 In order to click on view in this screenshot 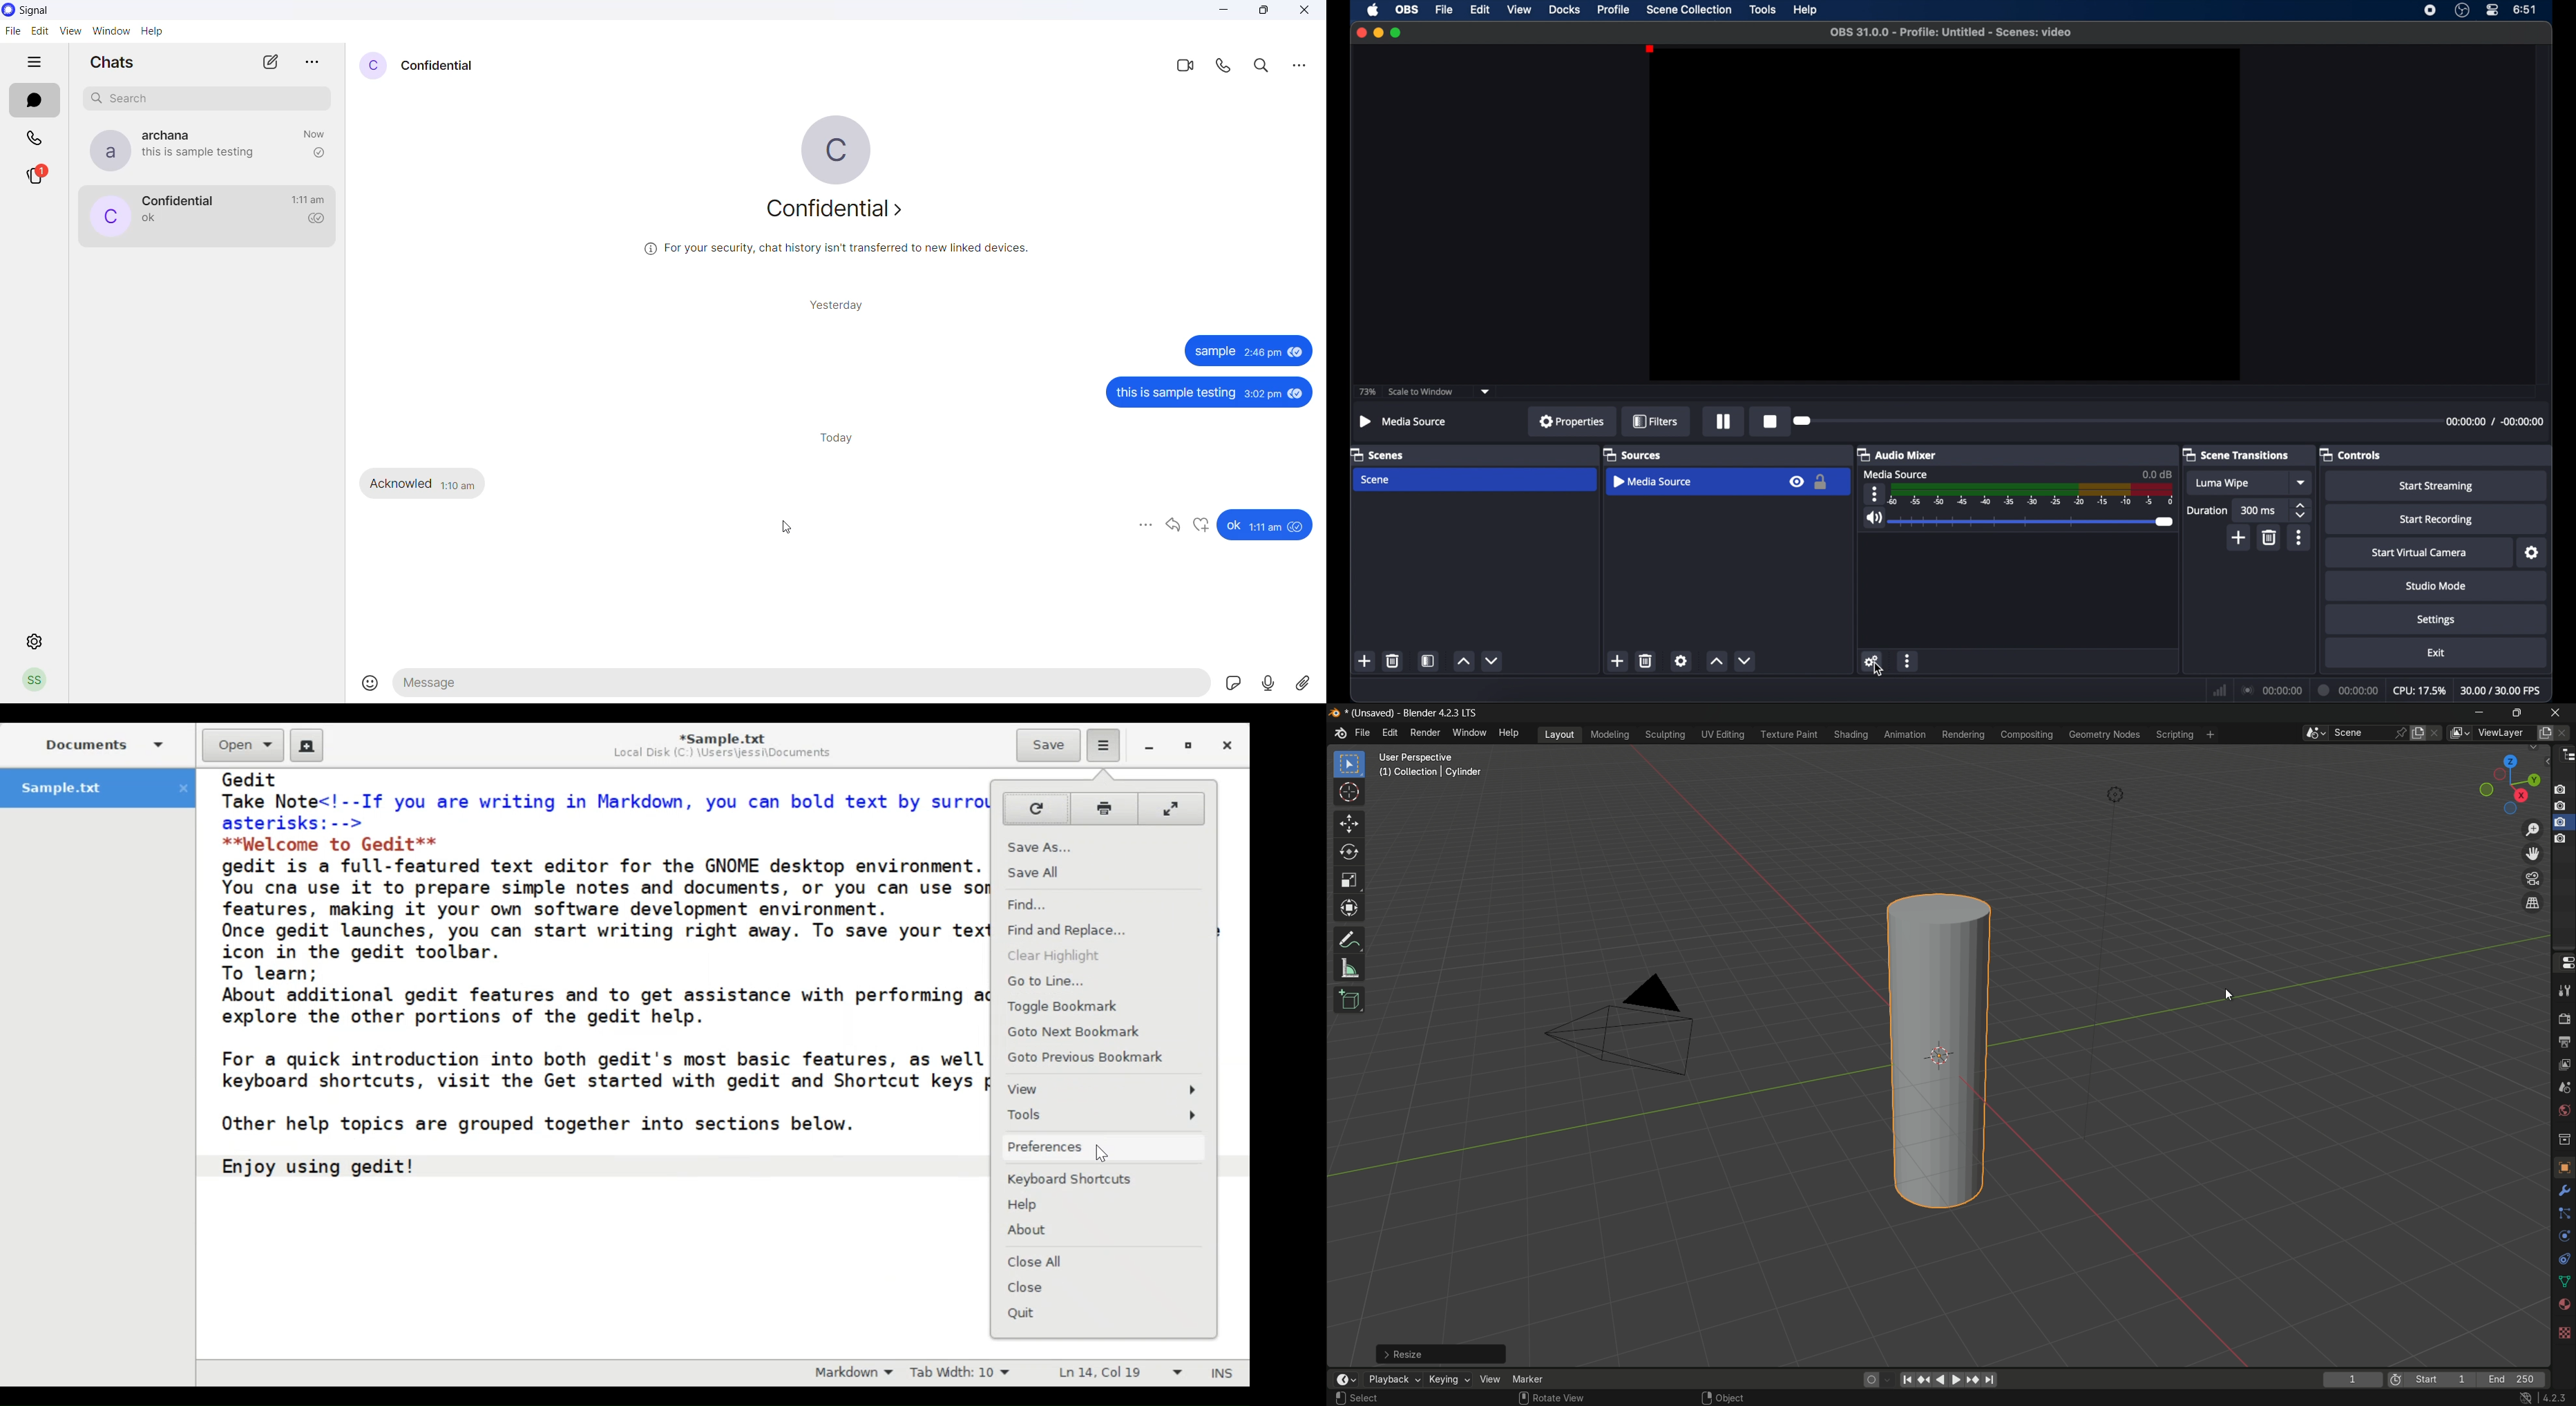, I will do `click(1490, 1380)`.